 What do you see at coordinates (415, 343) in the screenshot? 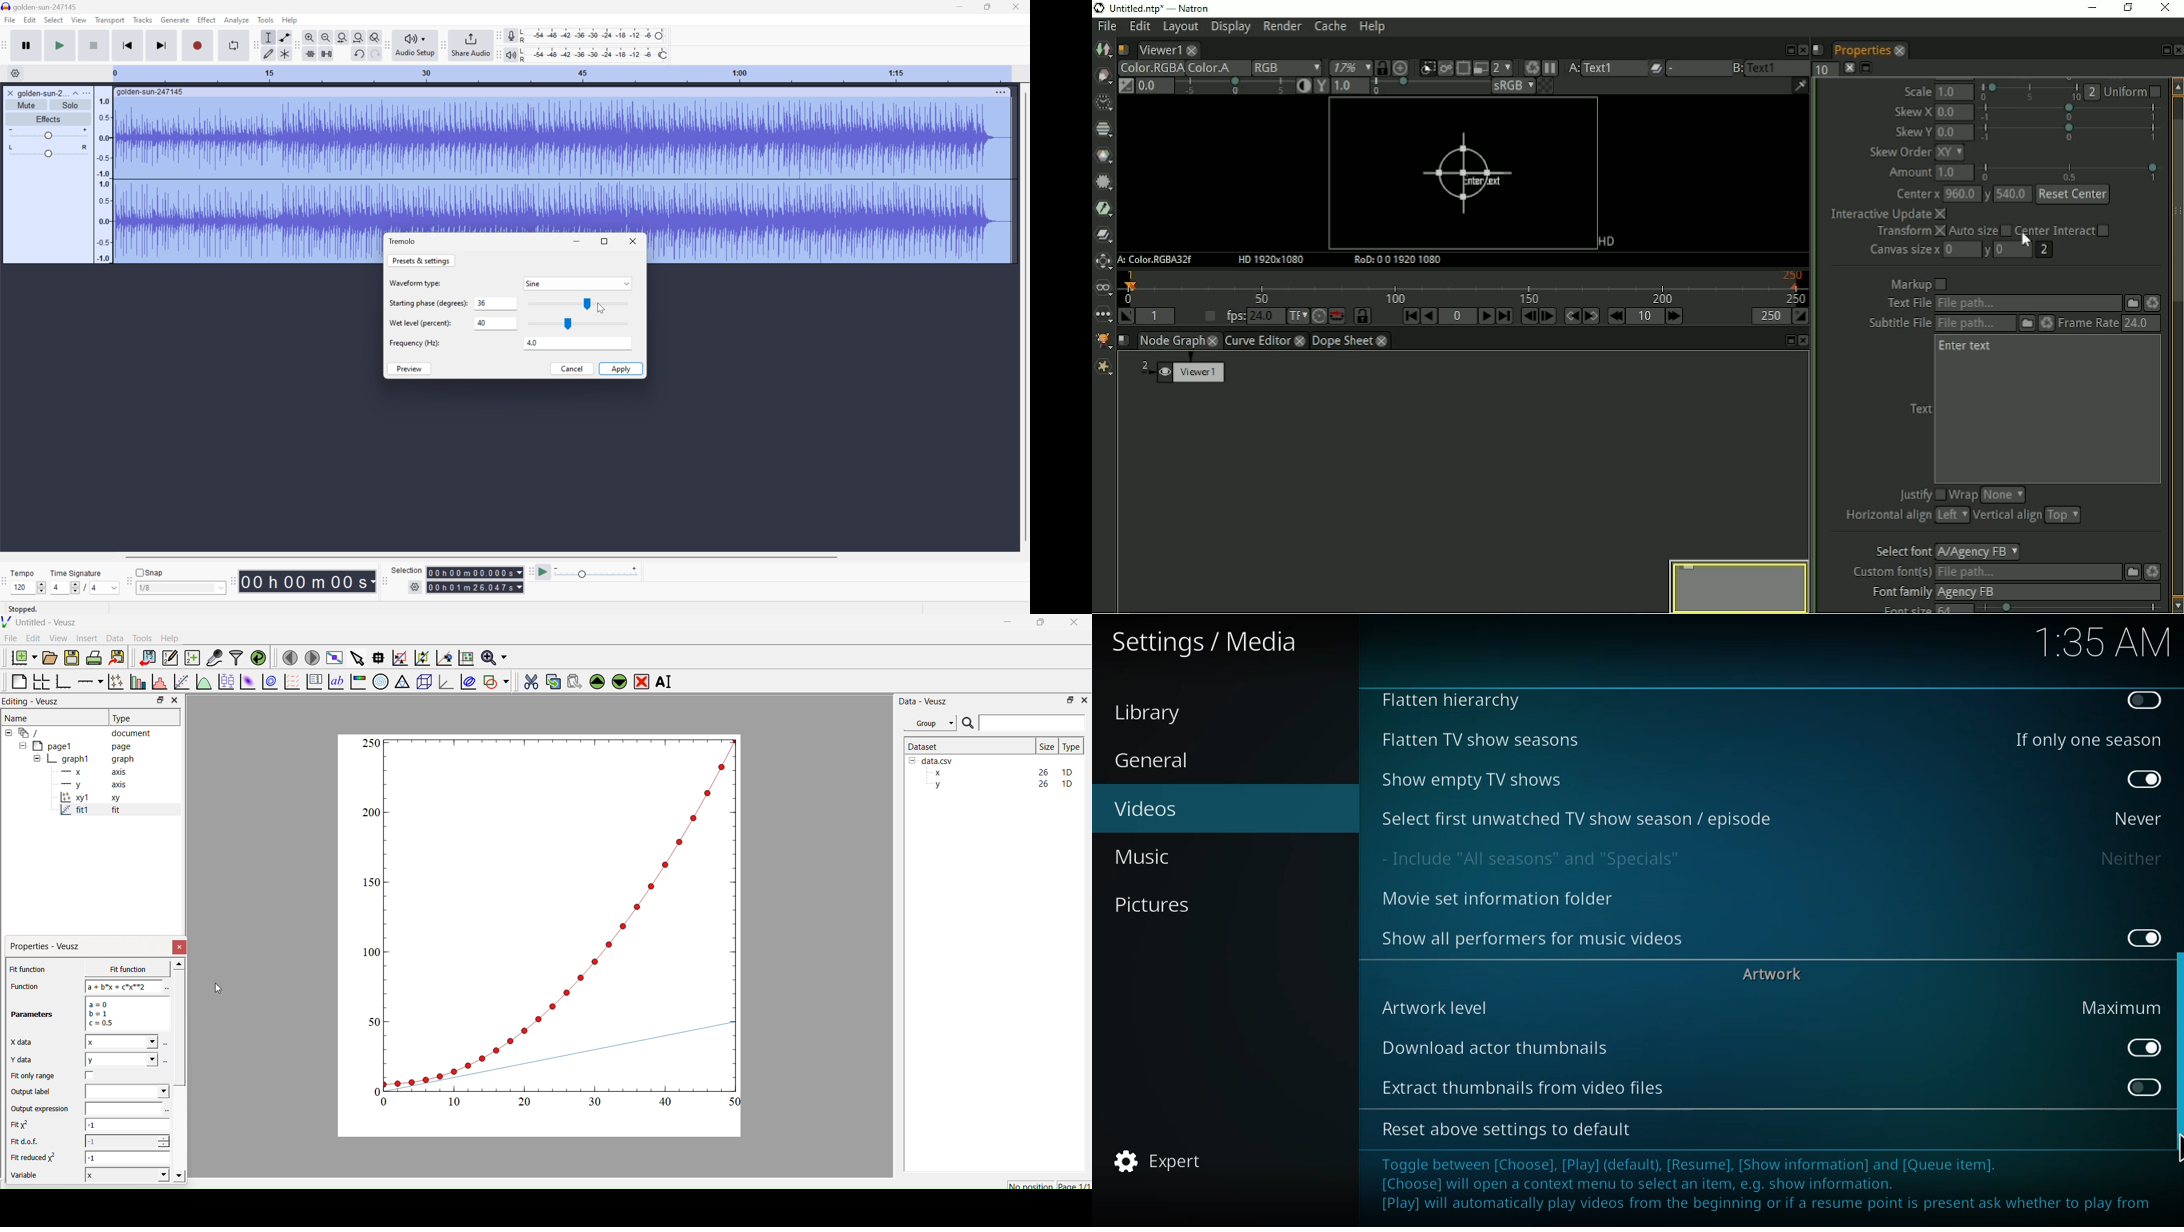
I see `Frequency (HZ):` at bounding box center [415, 343].